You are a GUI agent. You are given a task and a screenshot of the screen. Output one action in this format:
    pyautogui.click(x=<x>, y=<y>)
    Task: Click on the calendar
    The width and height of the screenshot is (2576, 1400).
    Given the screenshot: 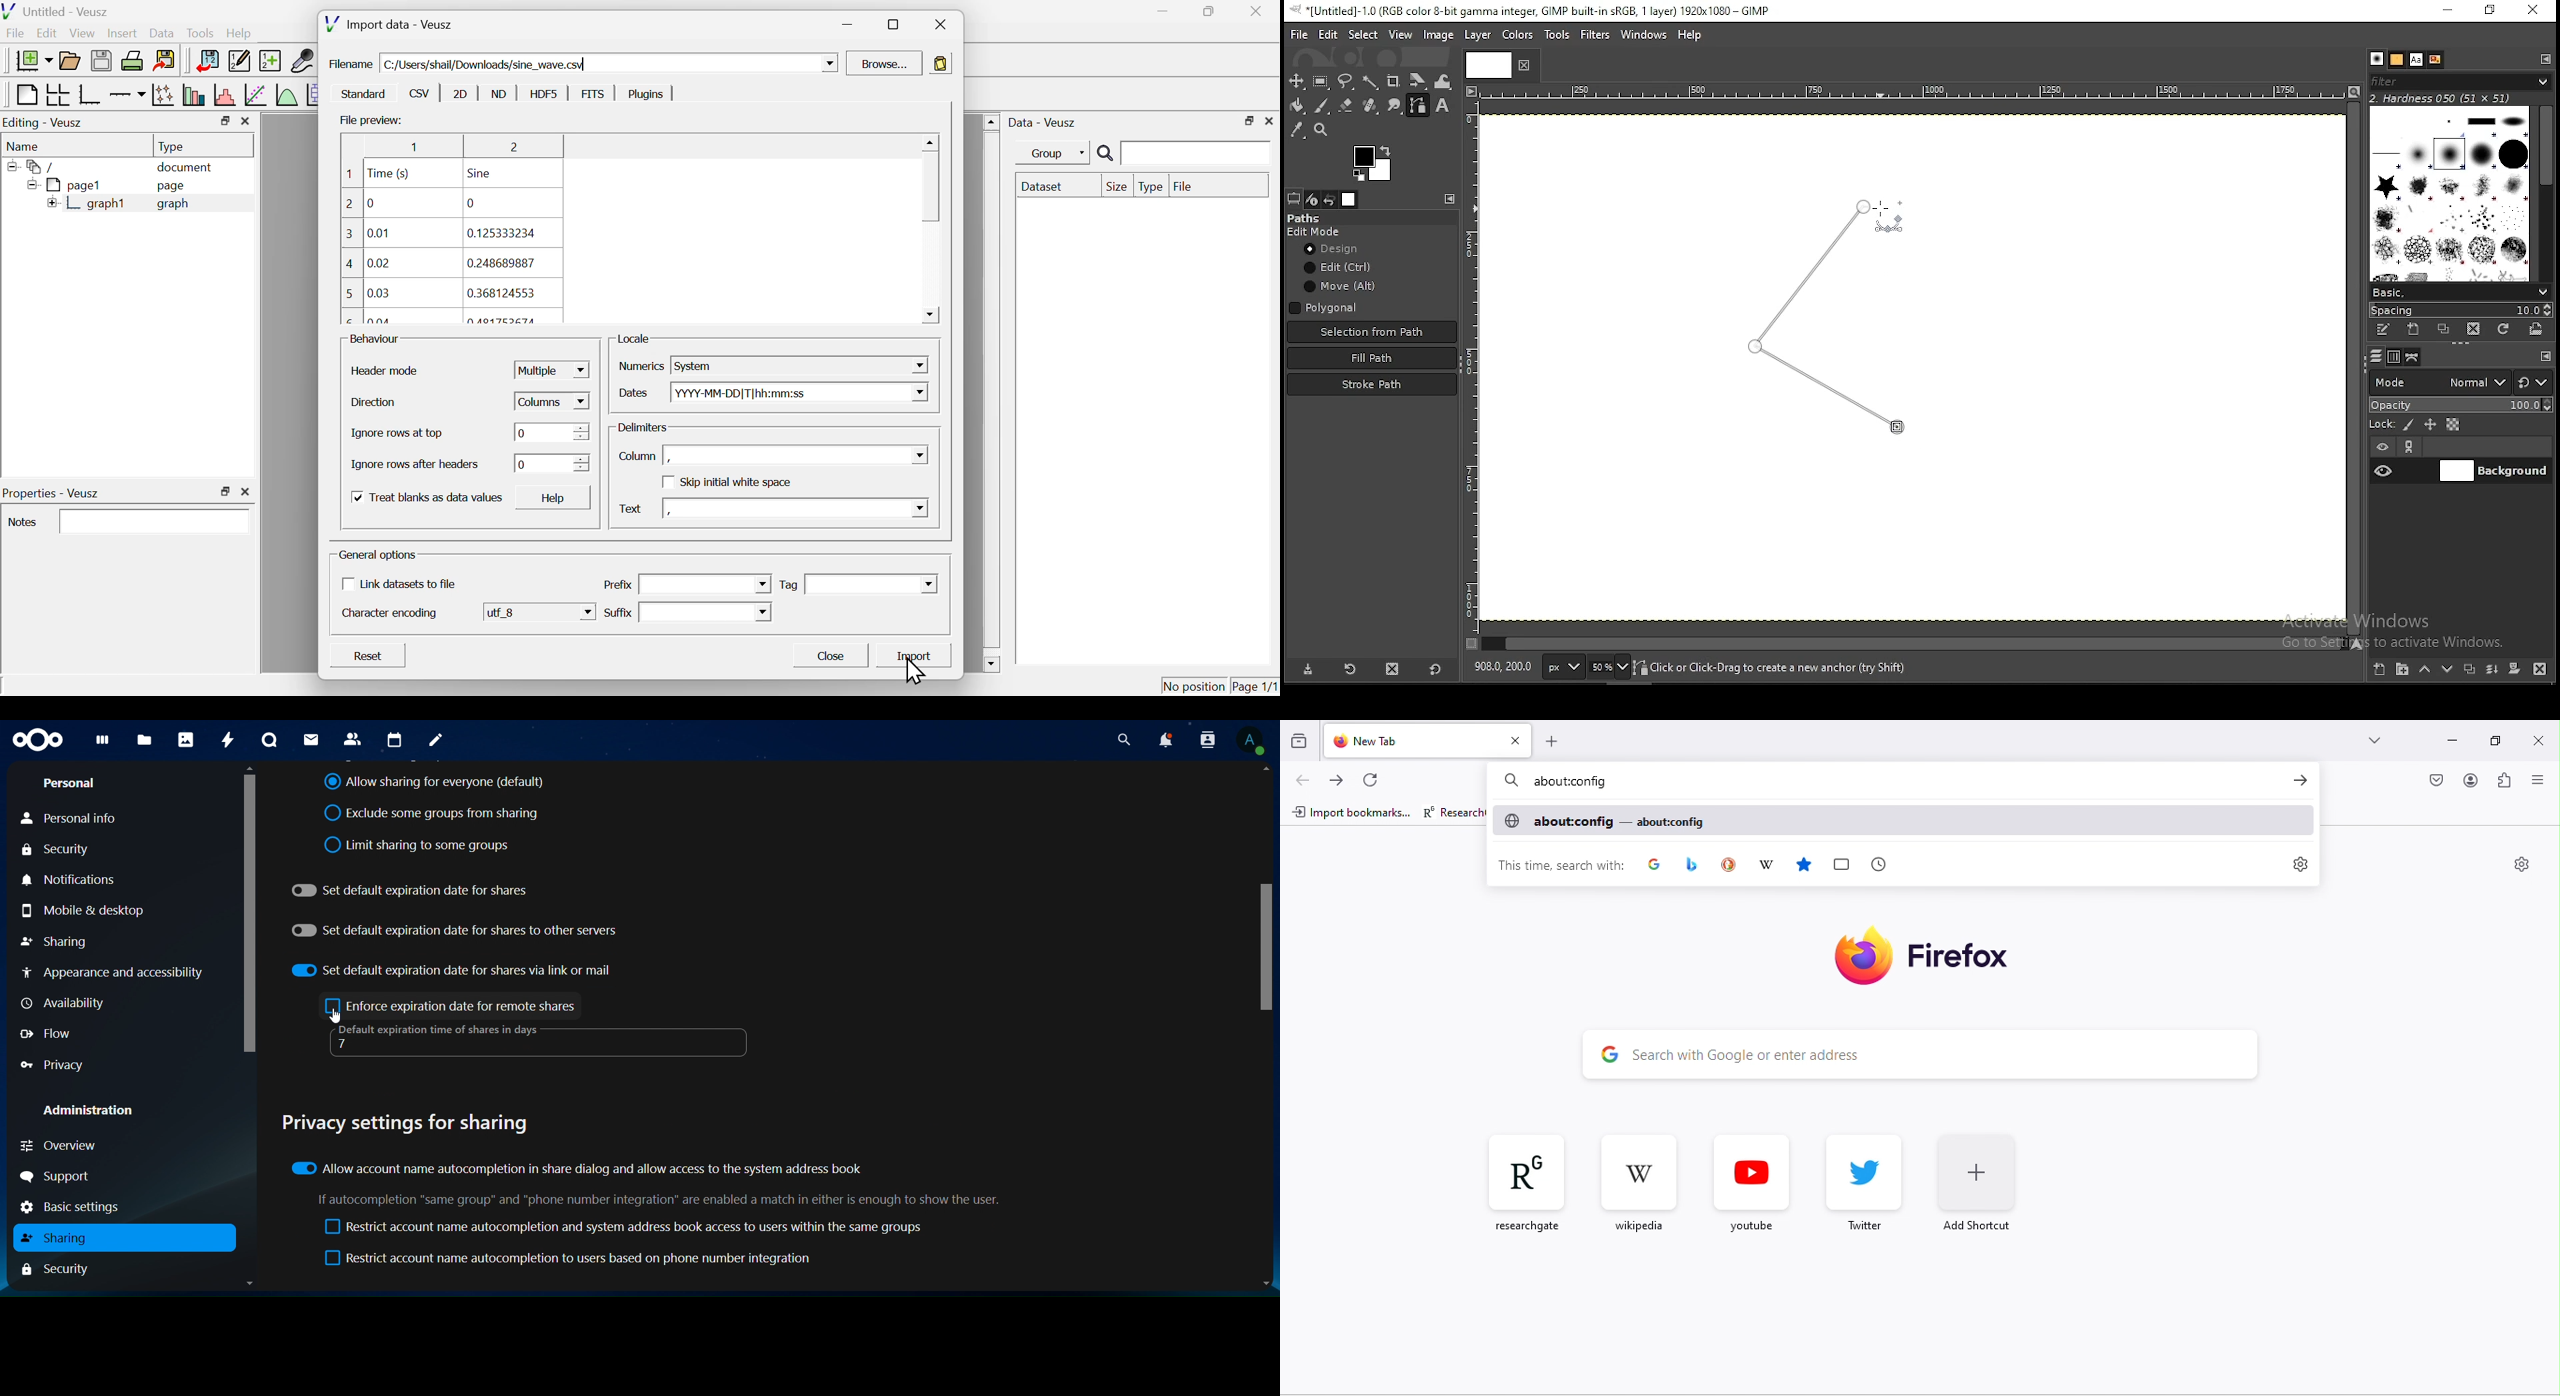 What is the action you would take?
    pyautogui.click(x=393, y=739)
    